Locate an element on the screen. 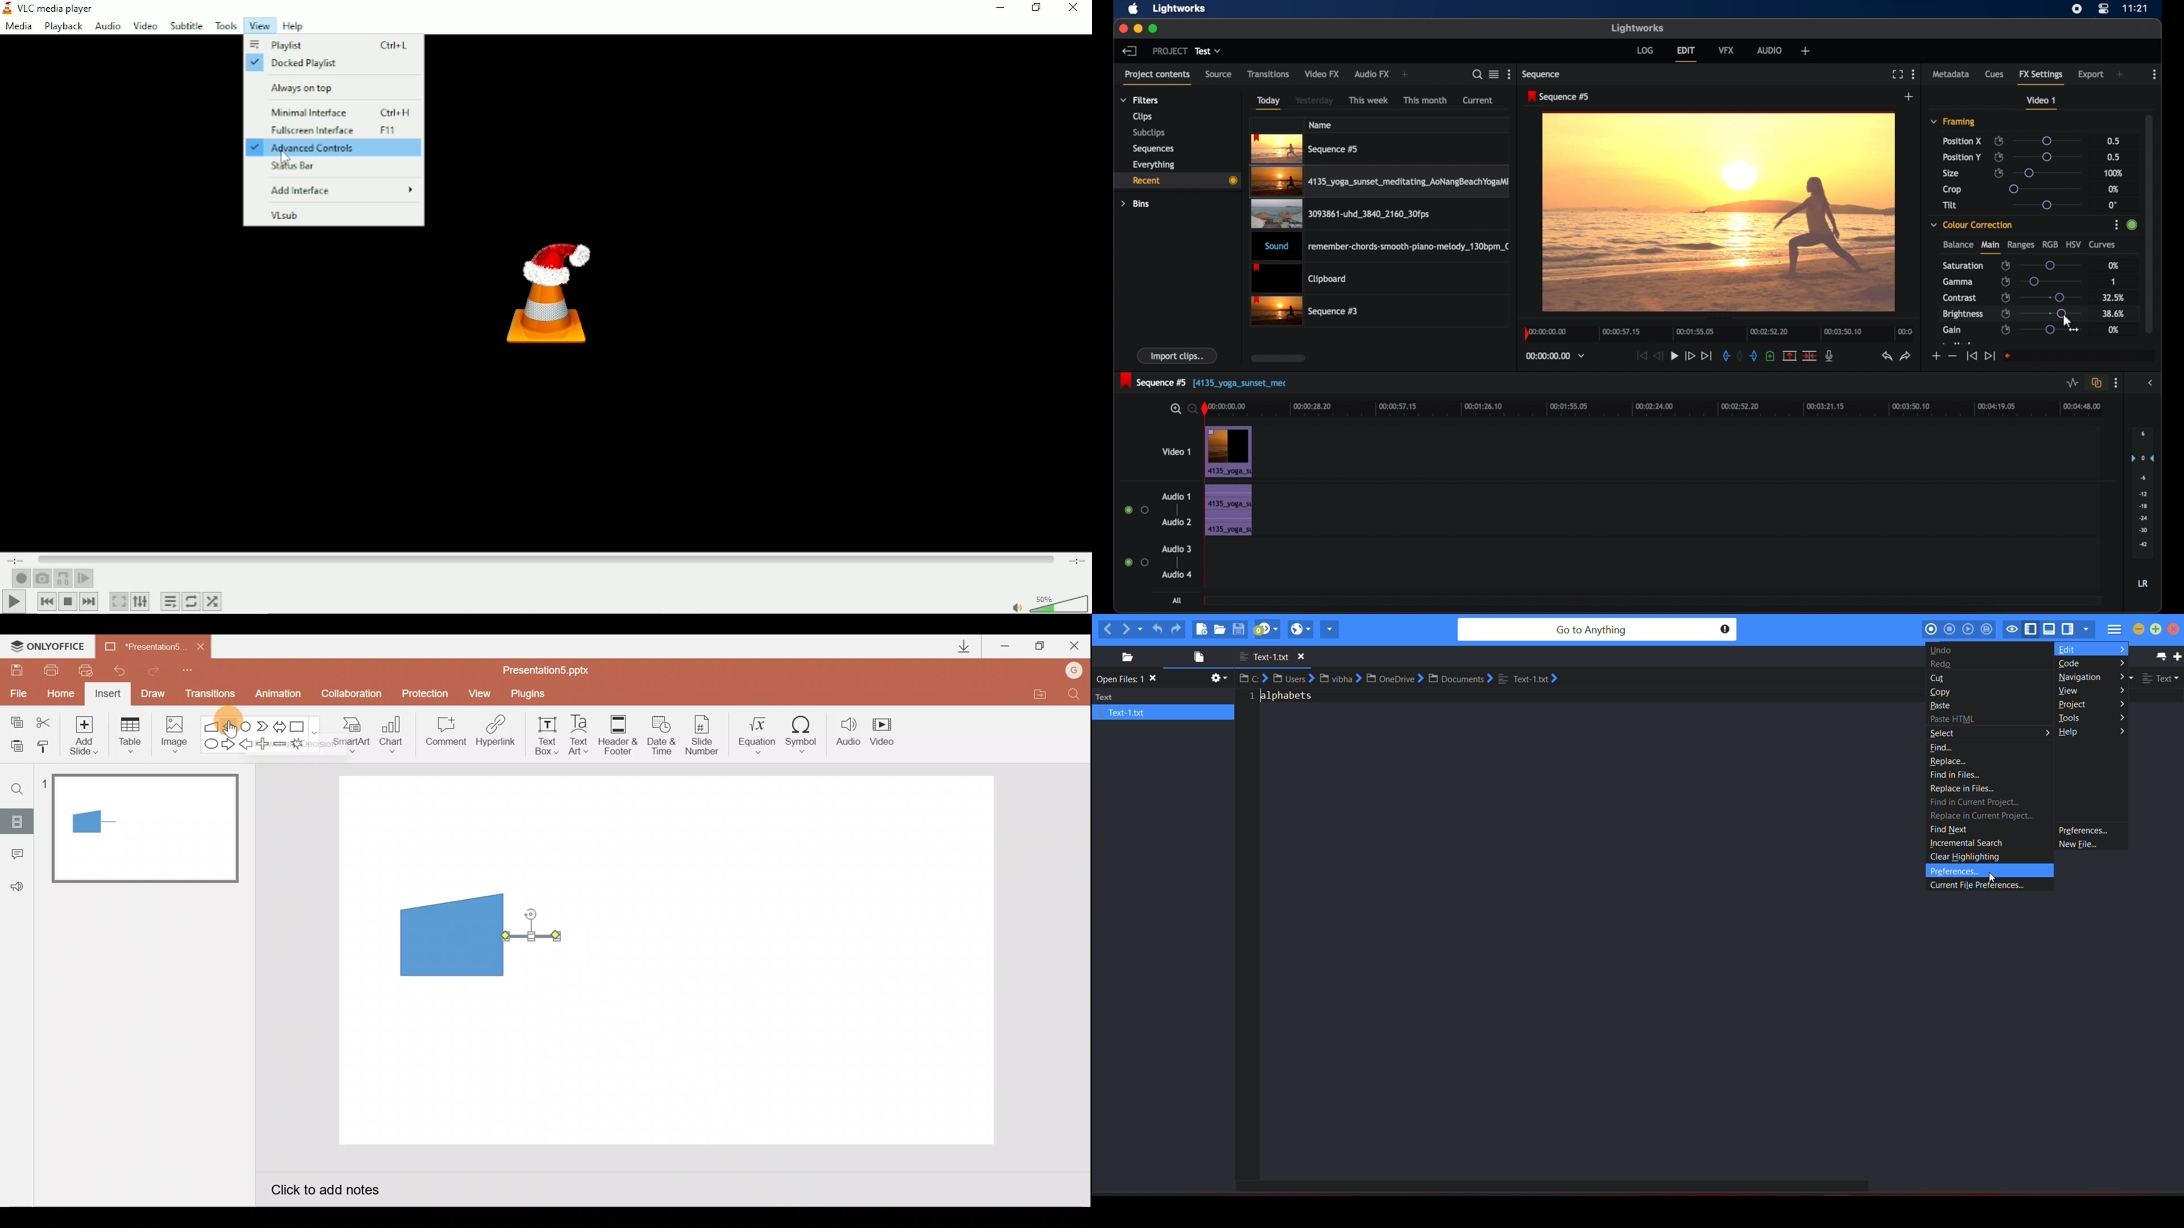 This screenshot has width=2184, height=1232. edit is located at coordinates (1686, 54).